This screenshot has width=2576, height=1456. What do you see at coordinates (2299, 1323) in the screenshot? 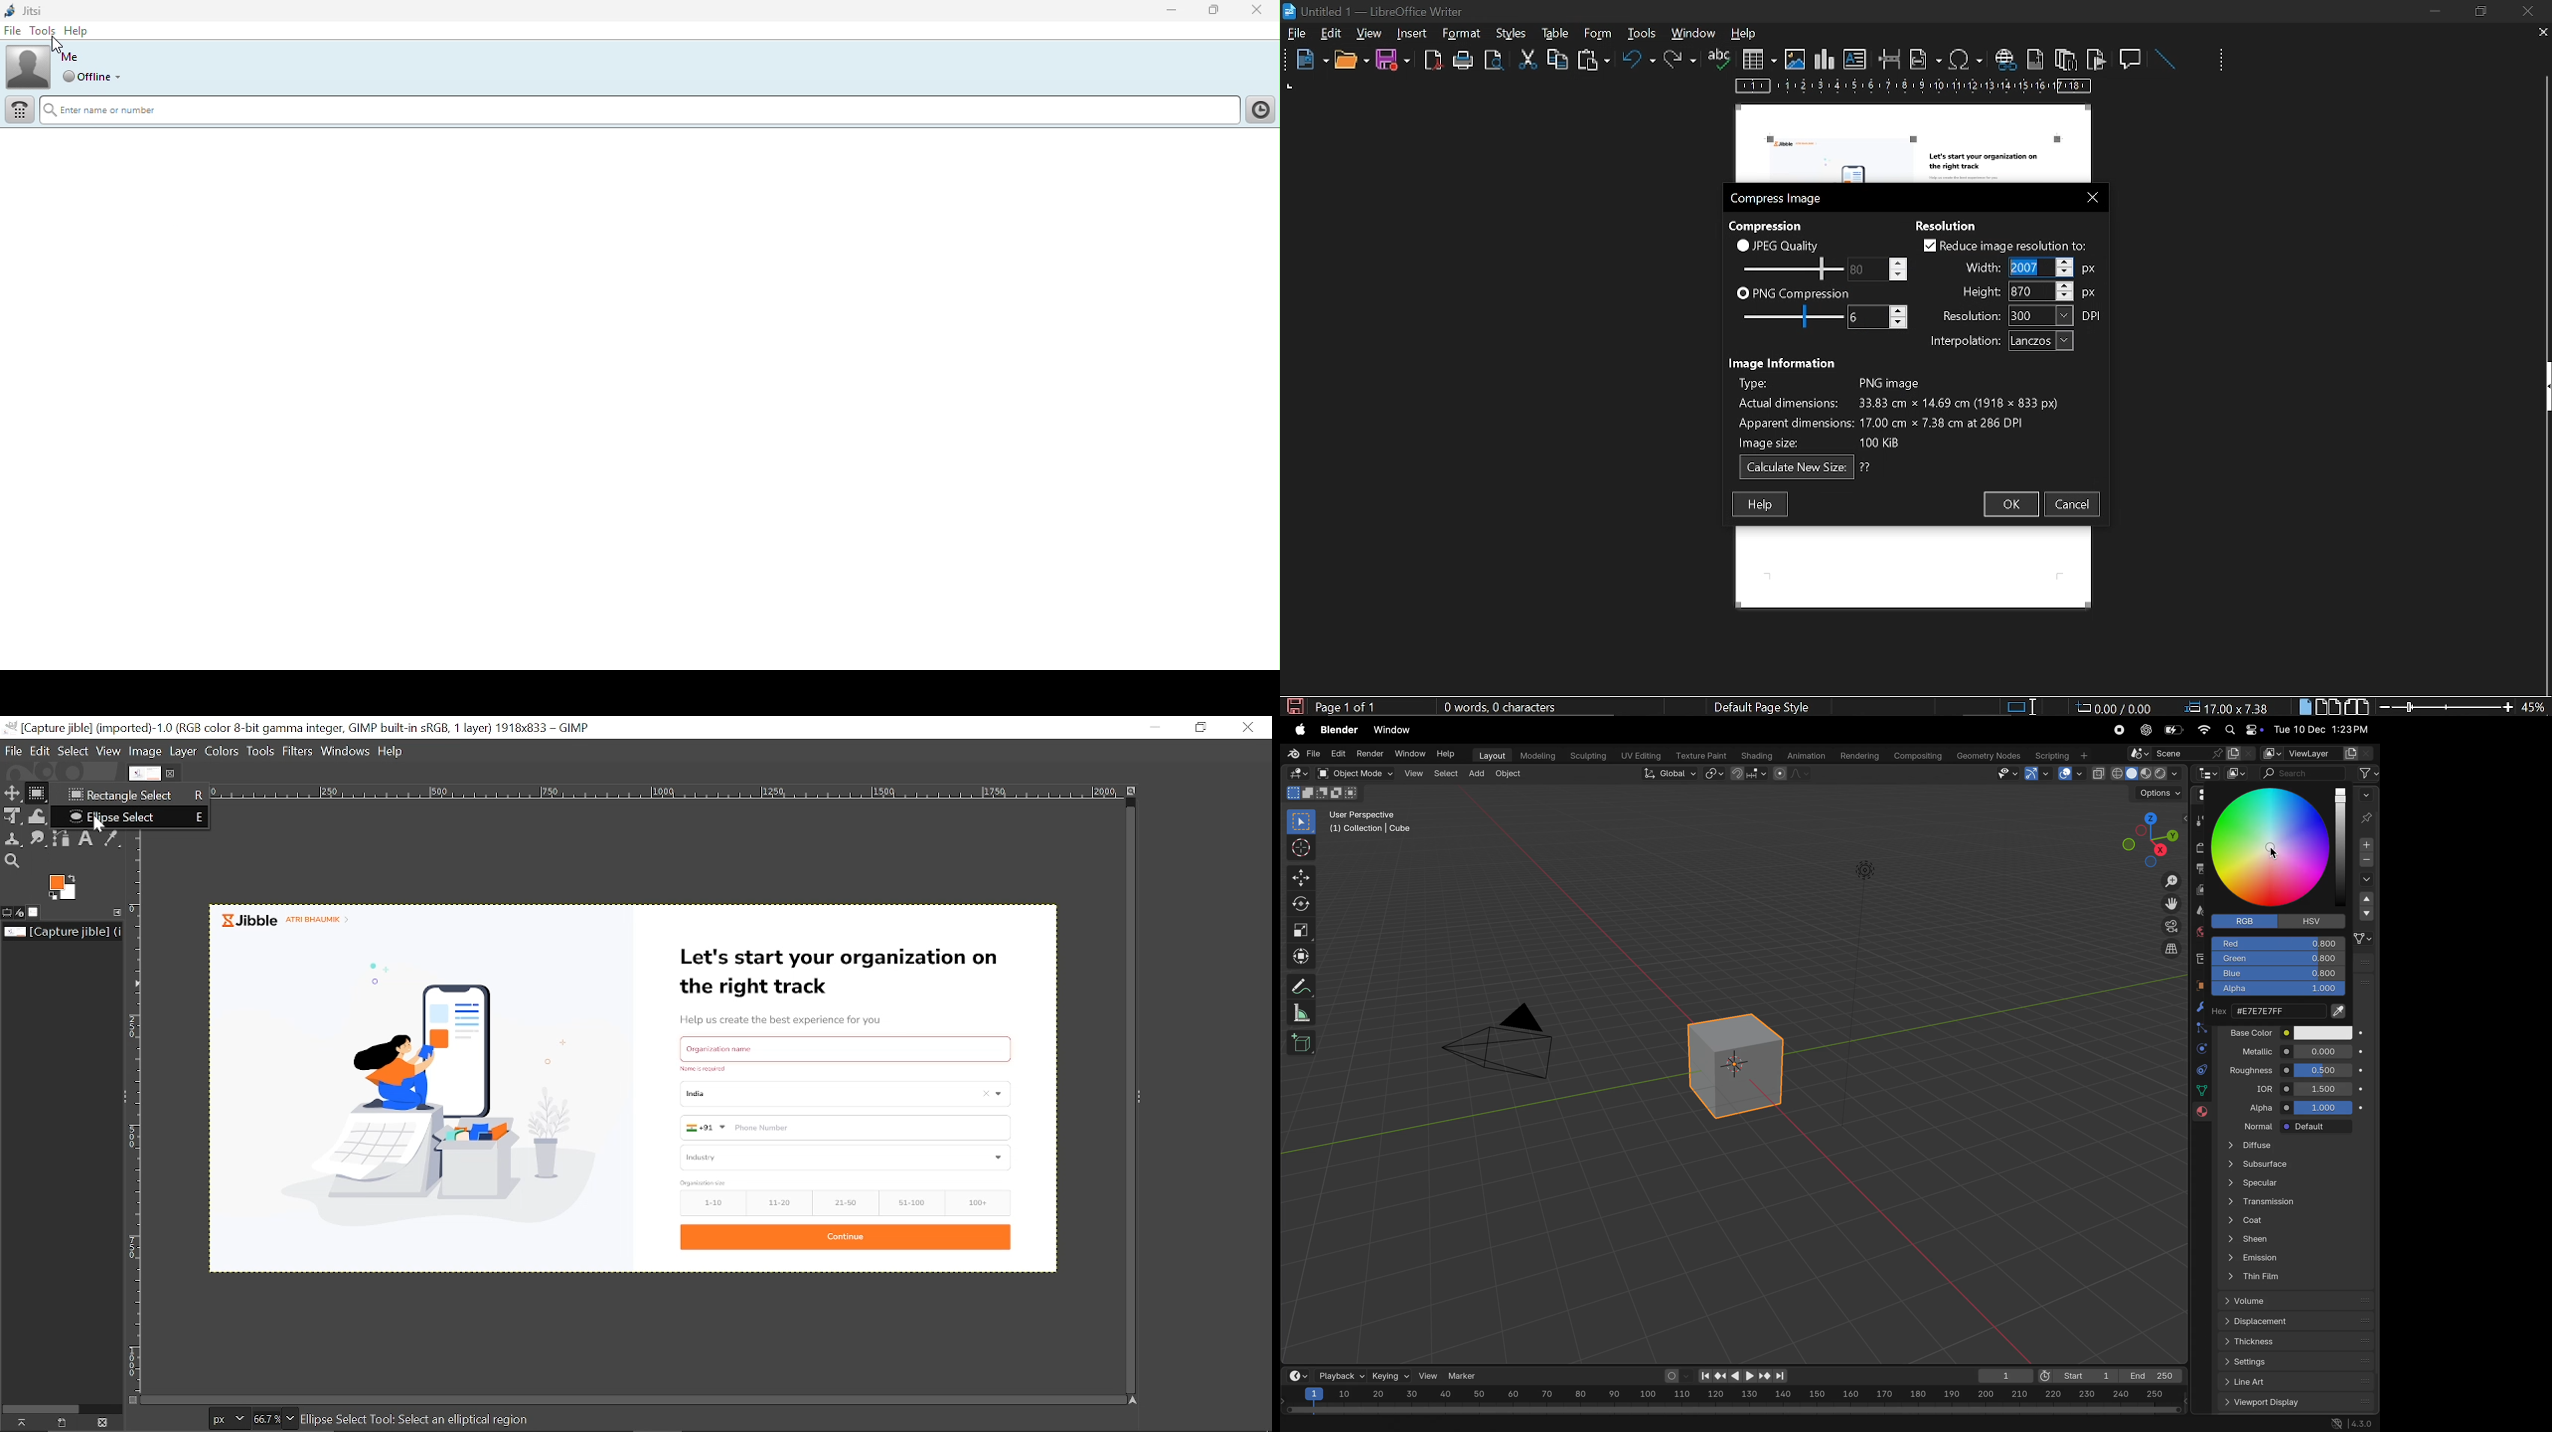
I see `displacement` at bounding box center [2299, 1323].